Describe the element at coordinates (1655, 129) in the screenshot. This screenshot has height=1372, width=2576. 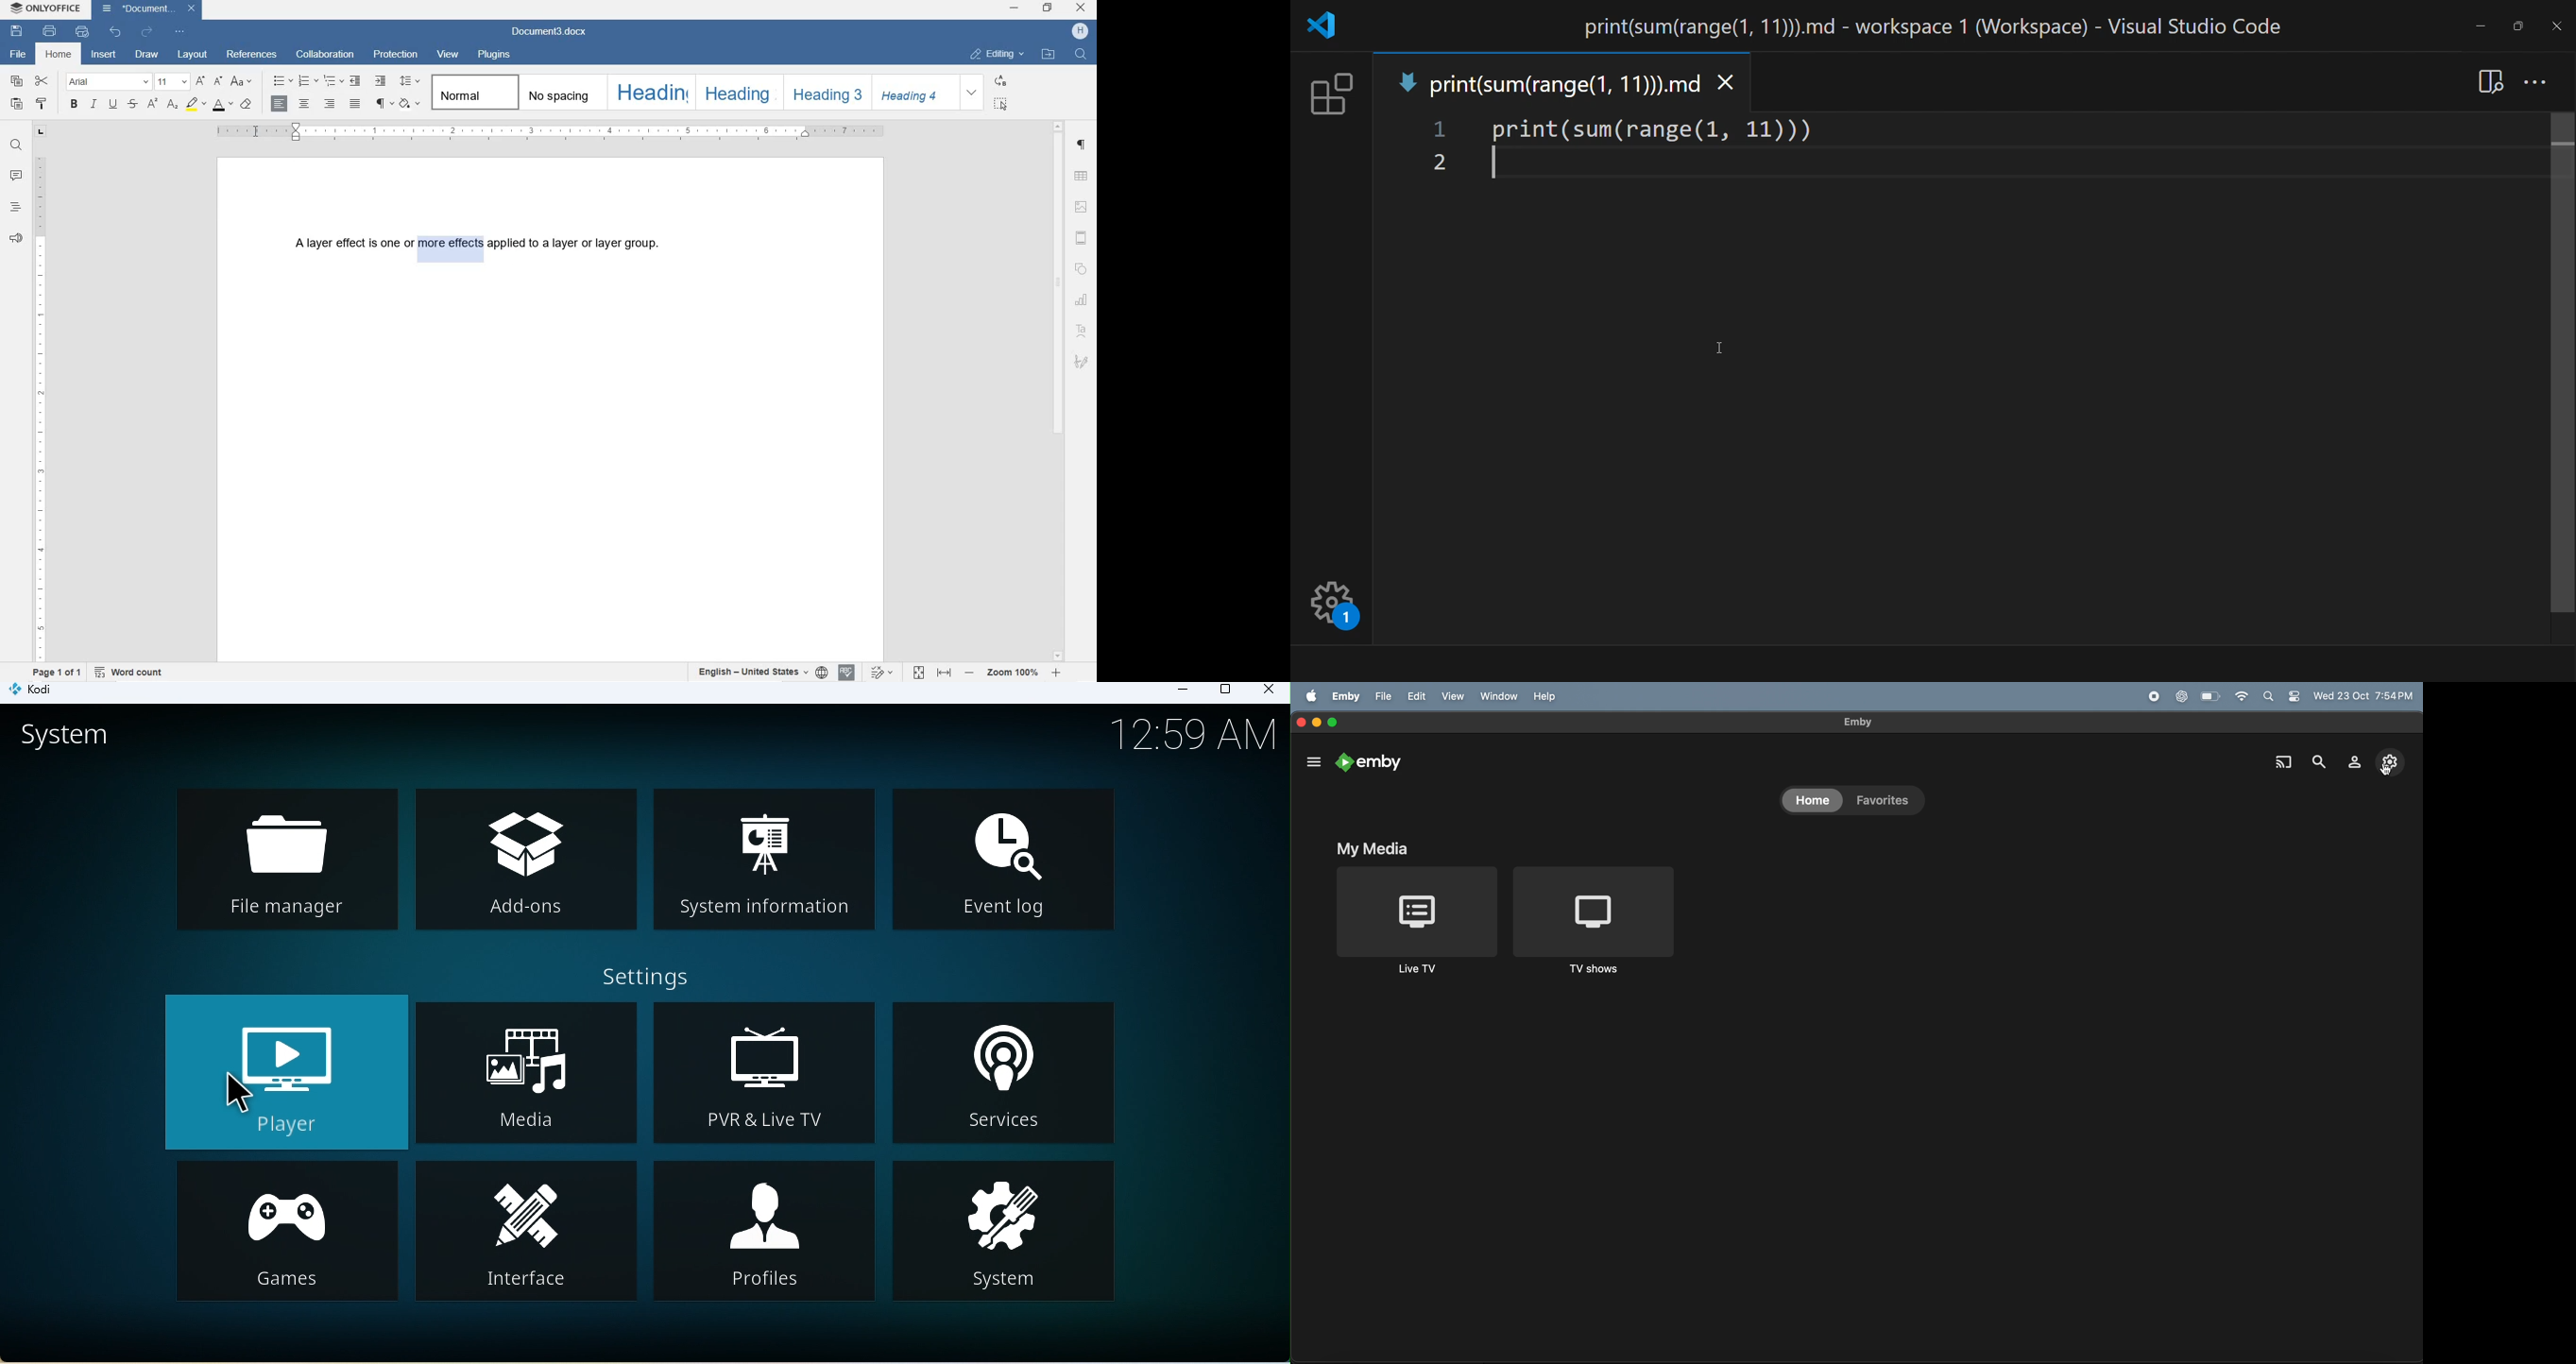
I see `code` at that location.